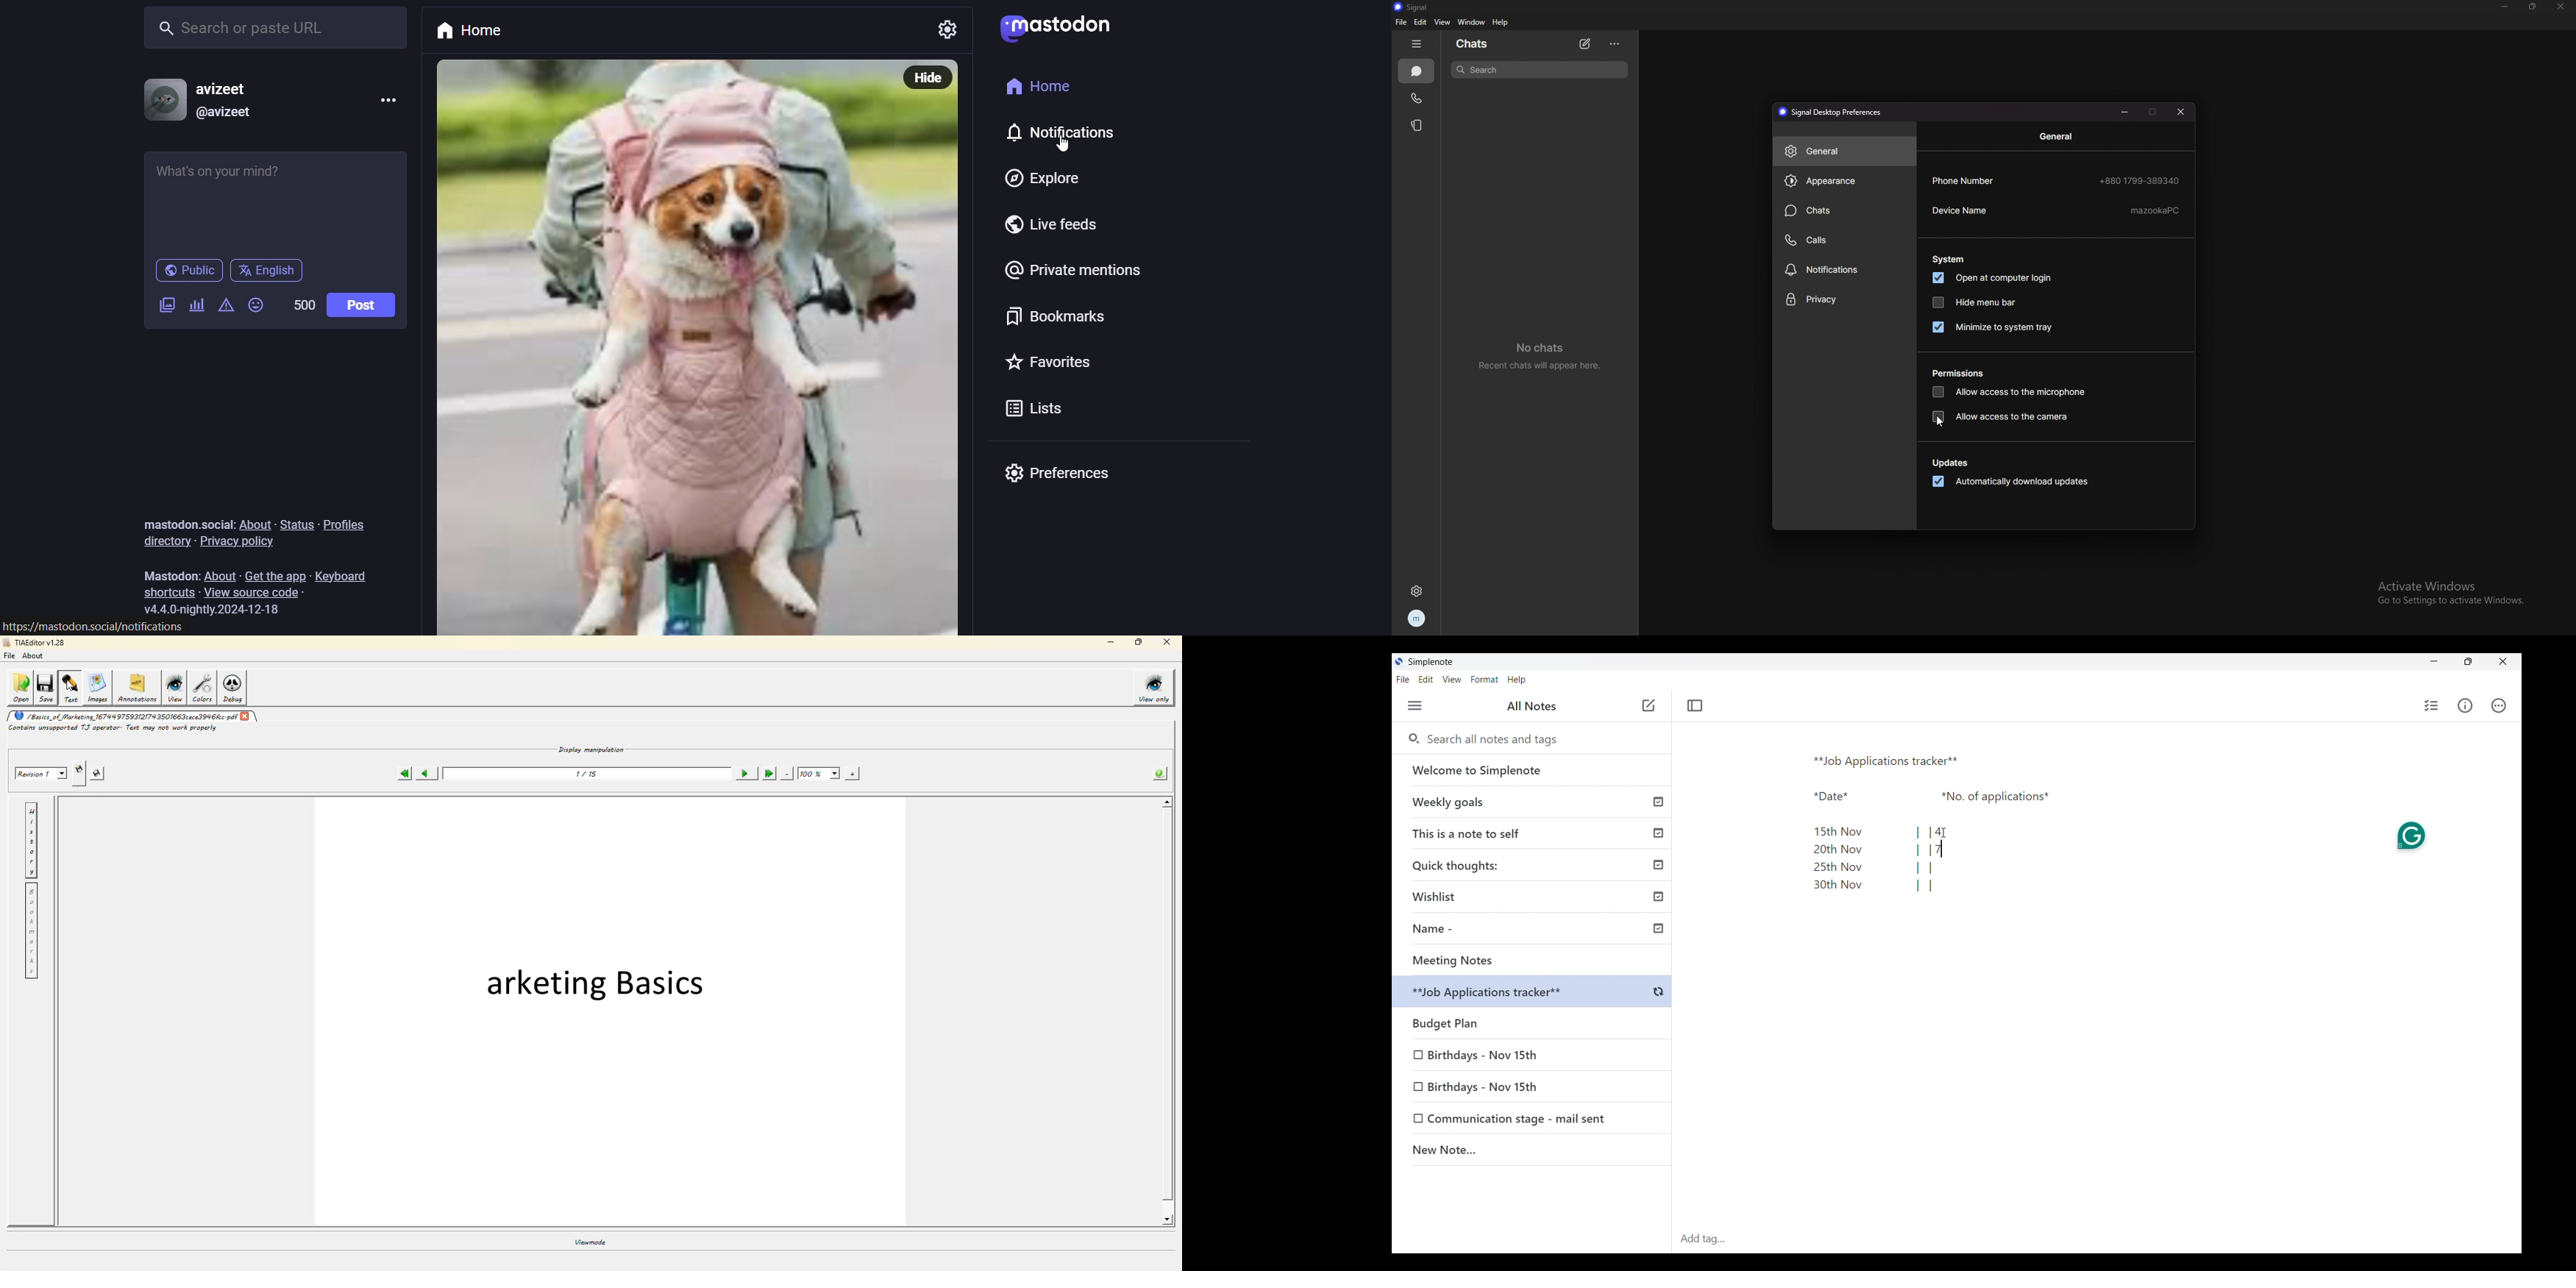  I want to click on Budget Plan, so click(1534, 993).